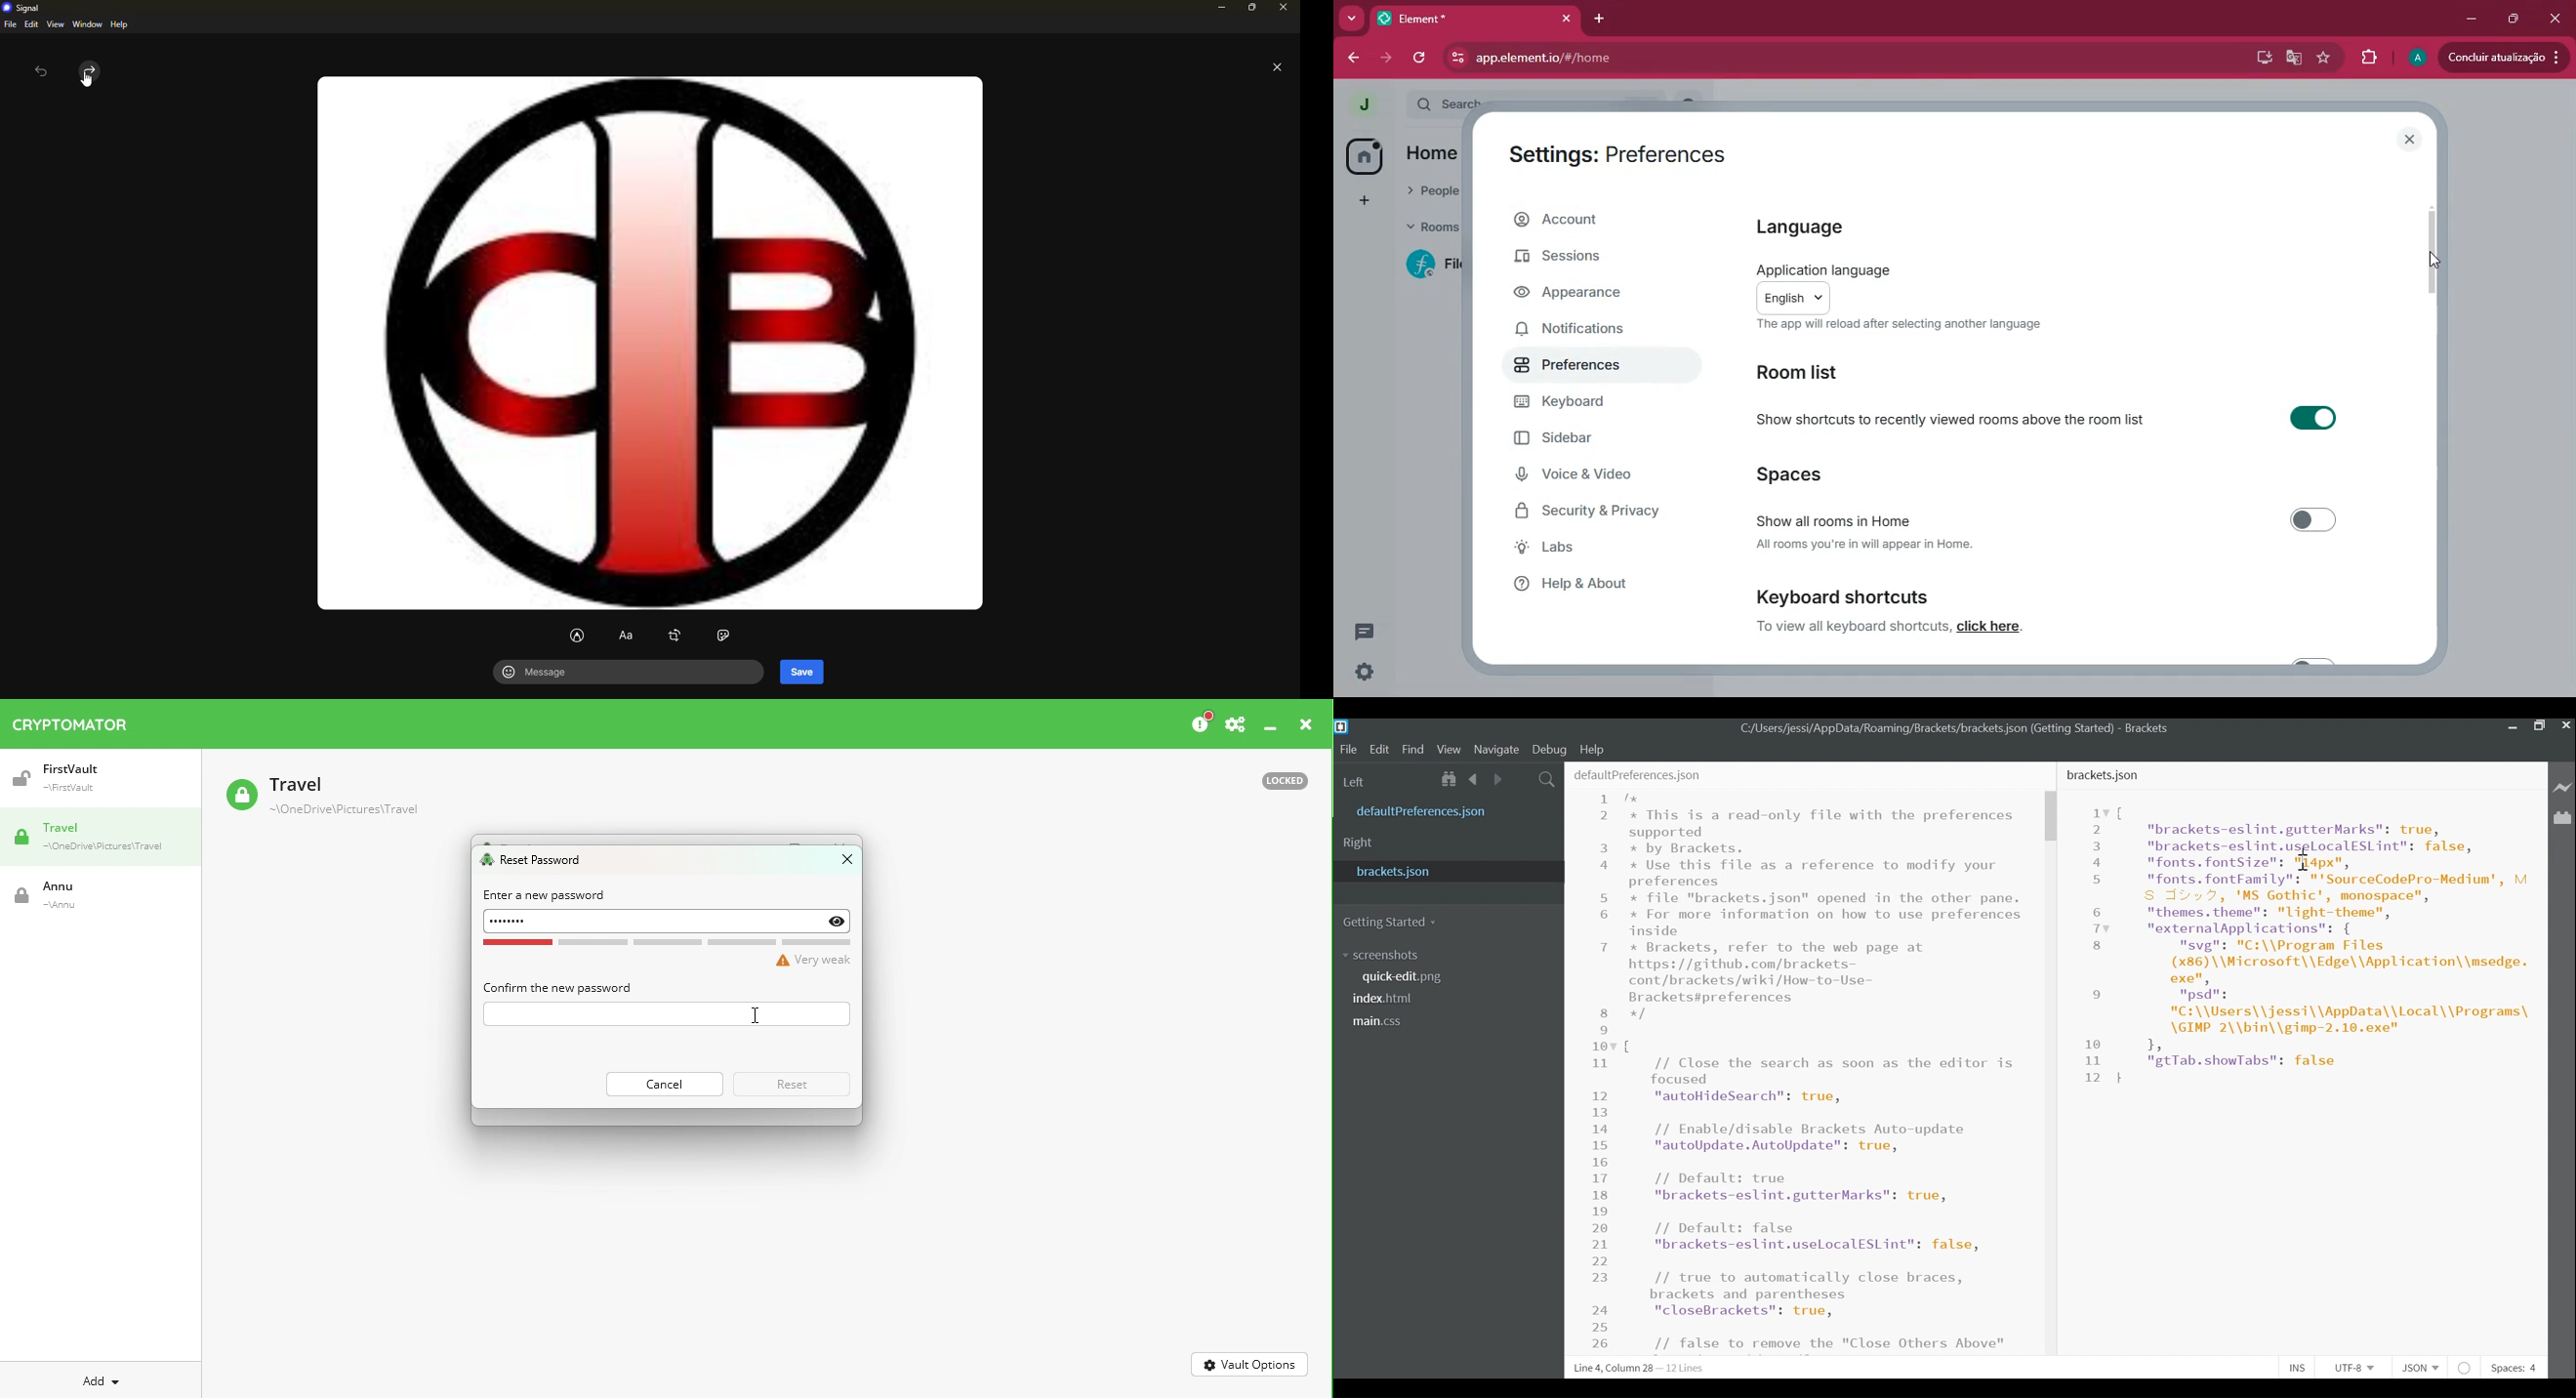  I want to click on Vertical Scroll bar, so click(2050, 816).